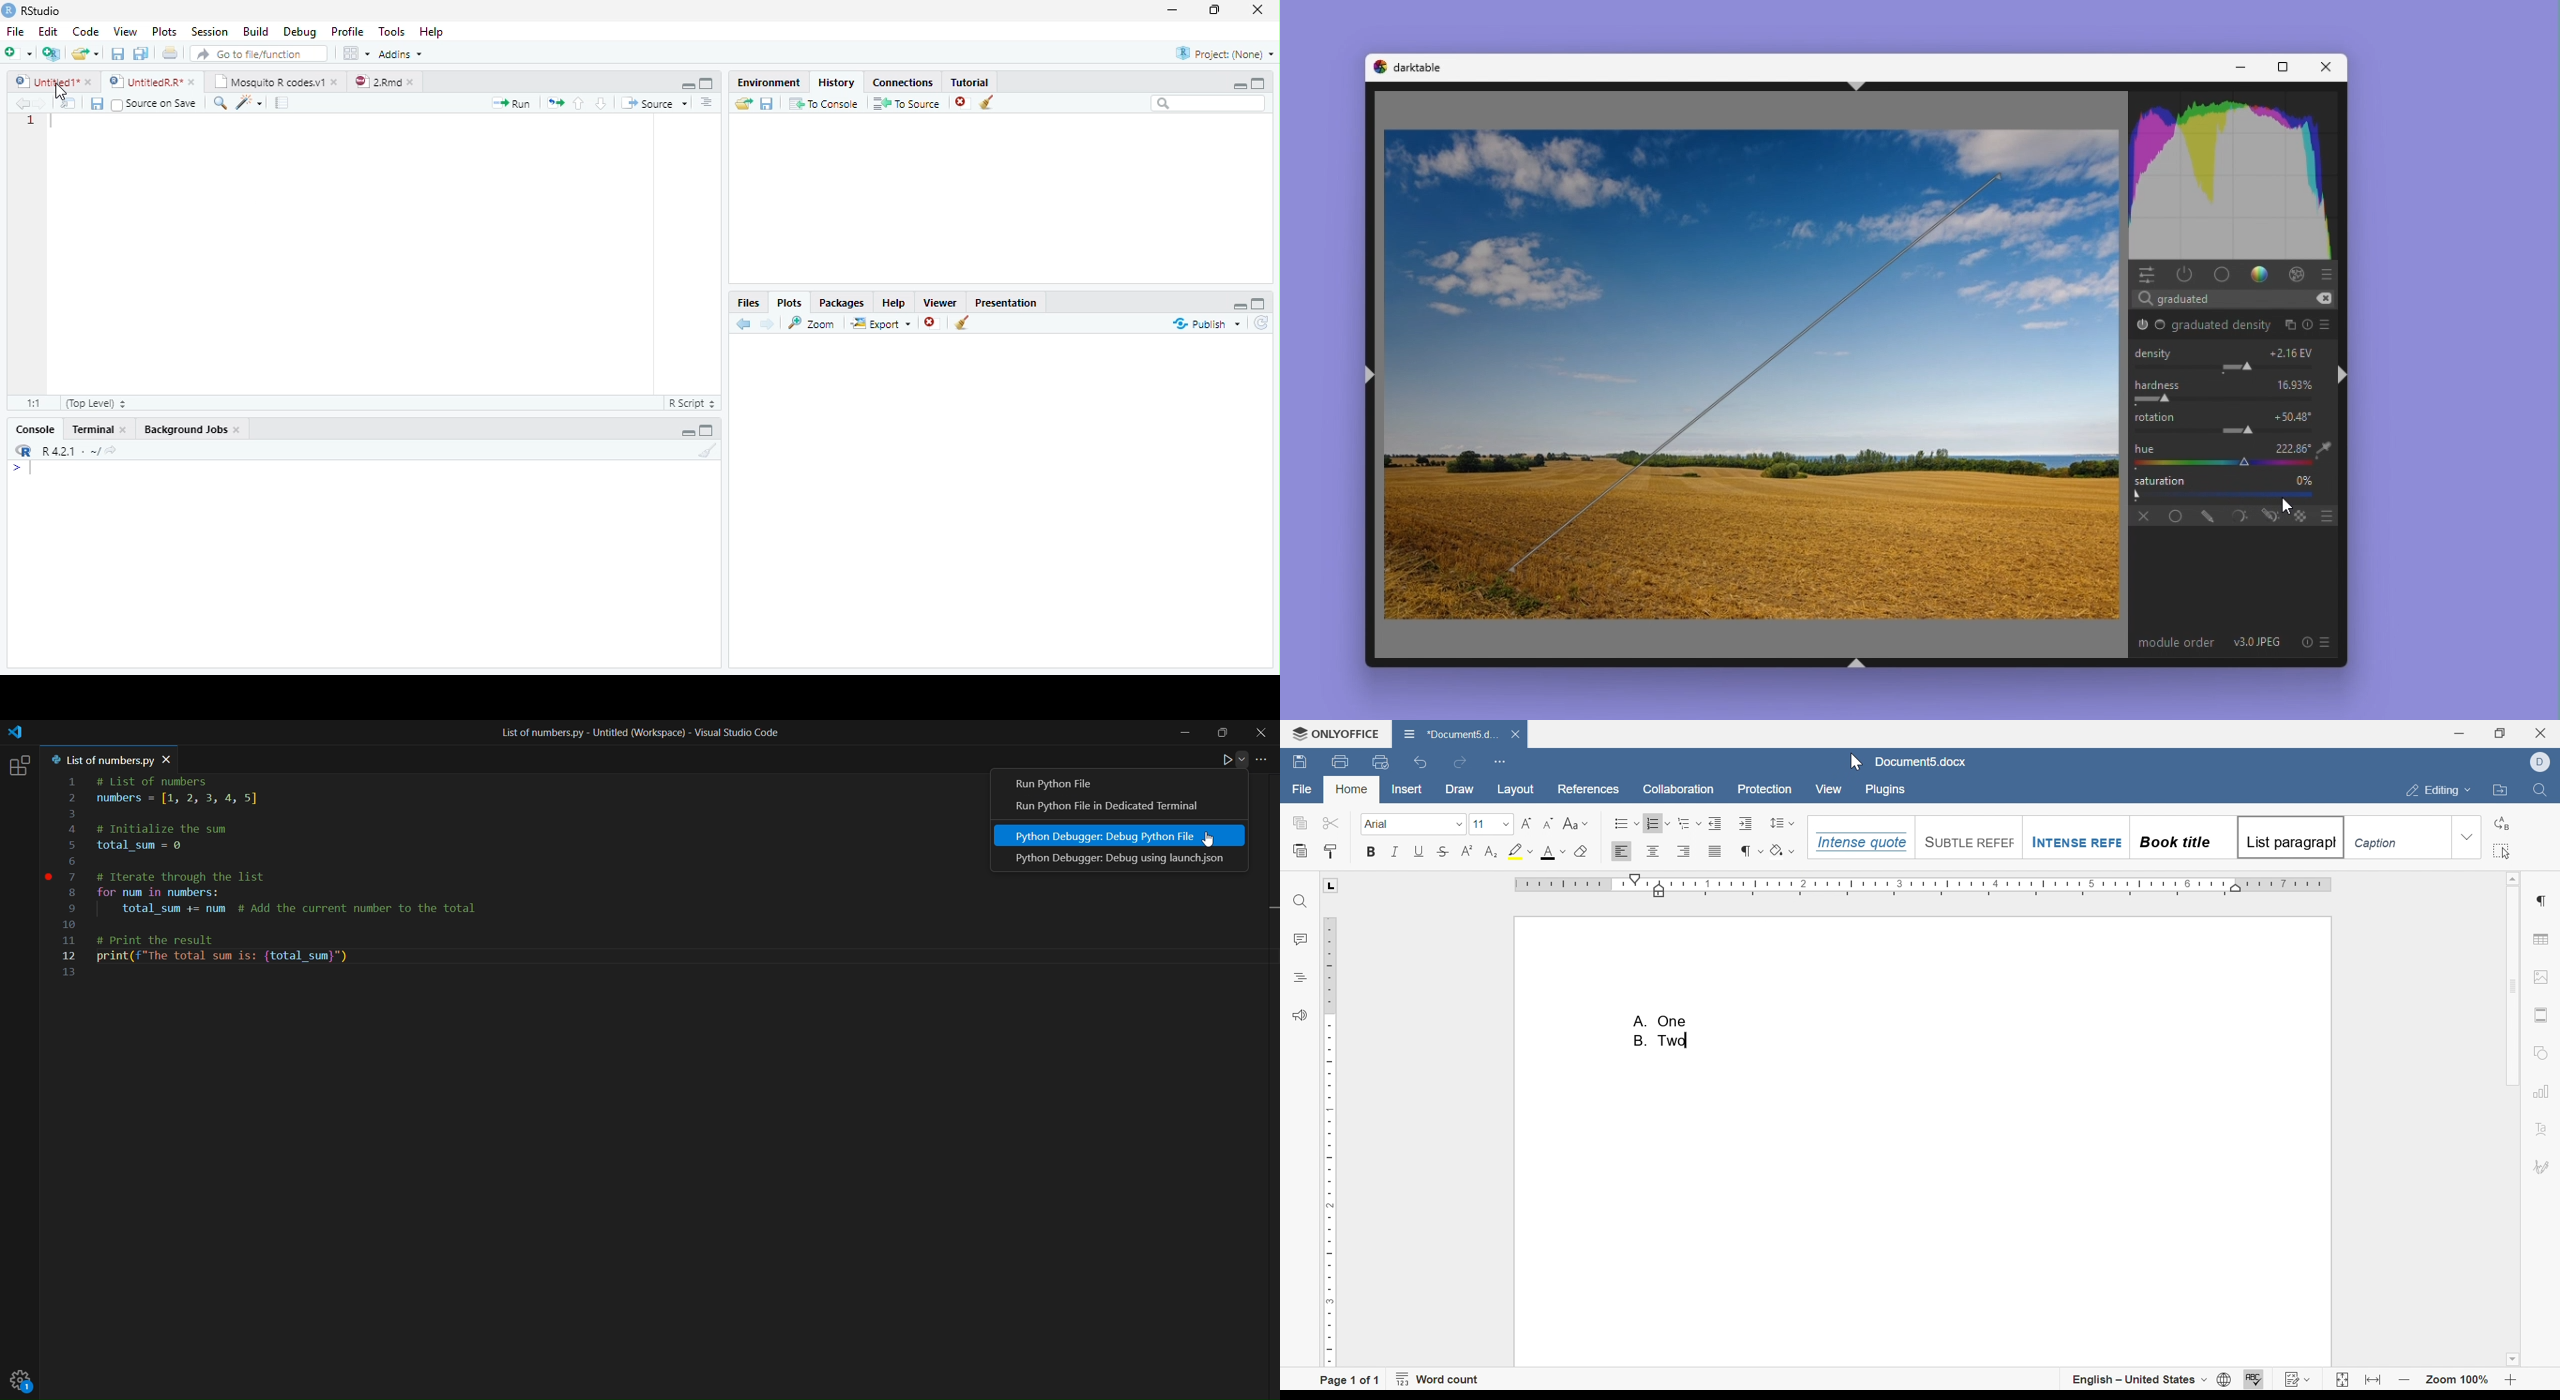 The width and height of the screenshot is (2576, 1400). Describe the element at coordinates (385, 82) in the screenshot. I see `2.Rmd` at that location.